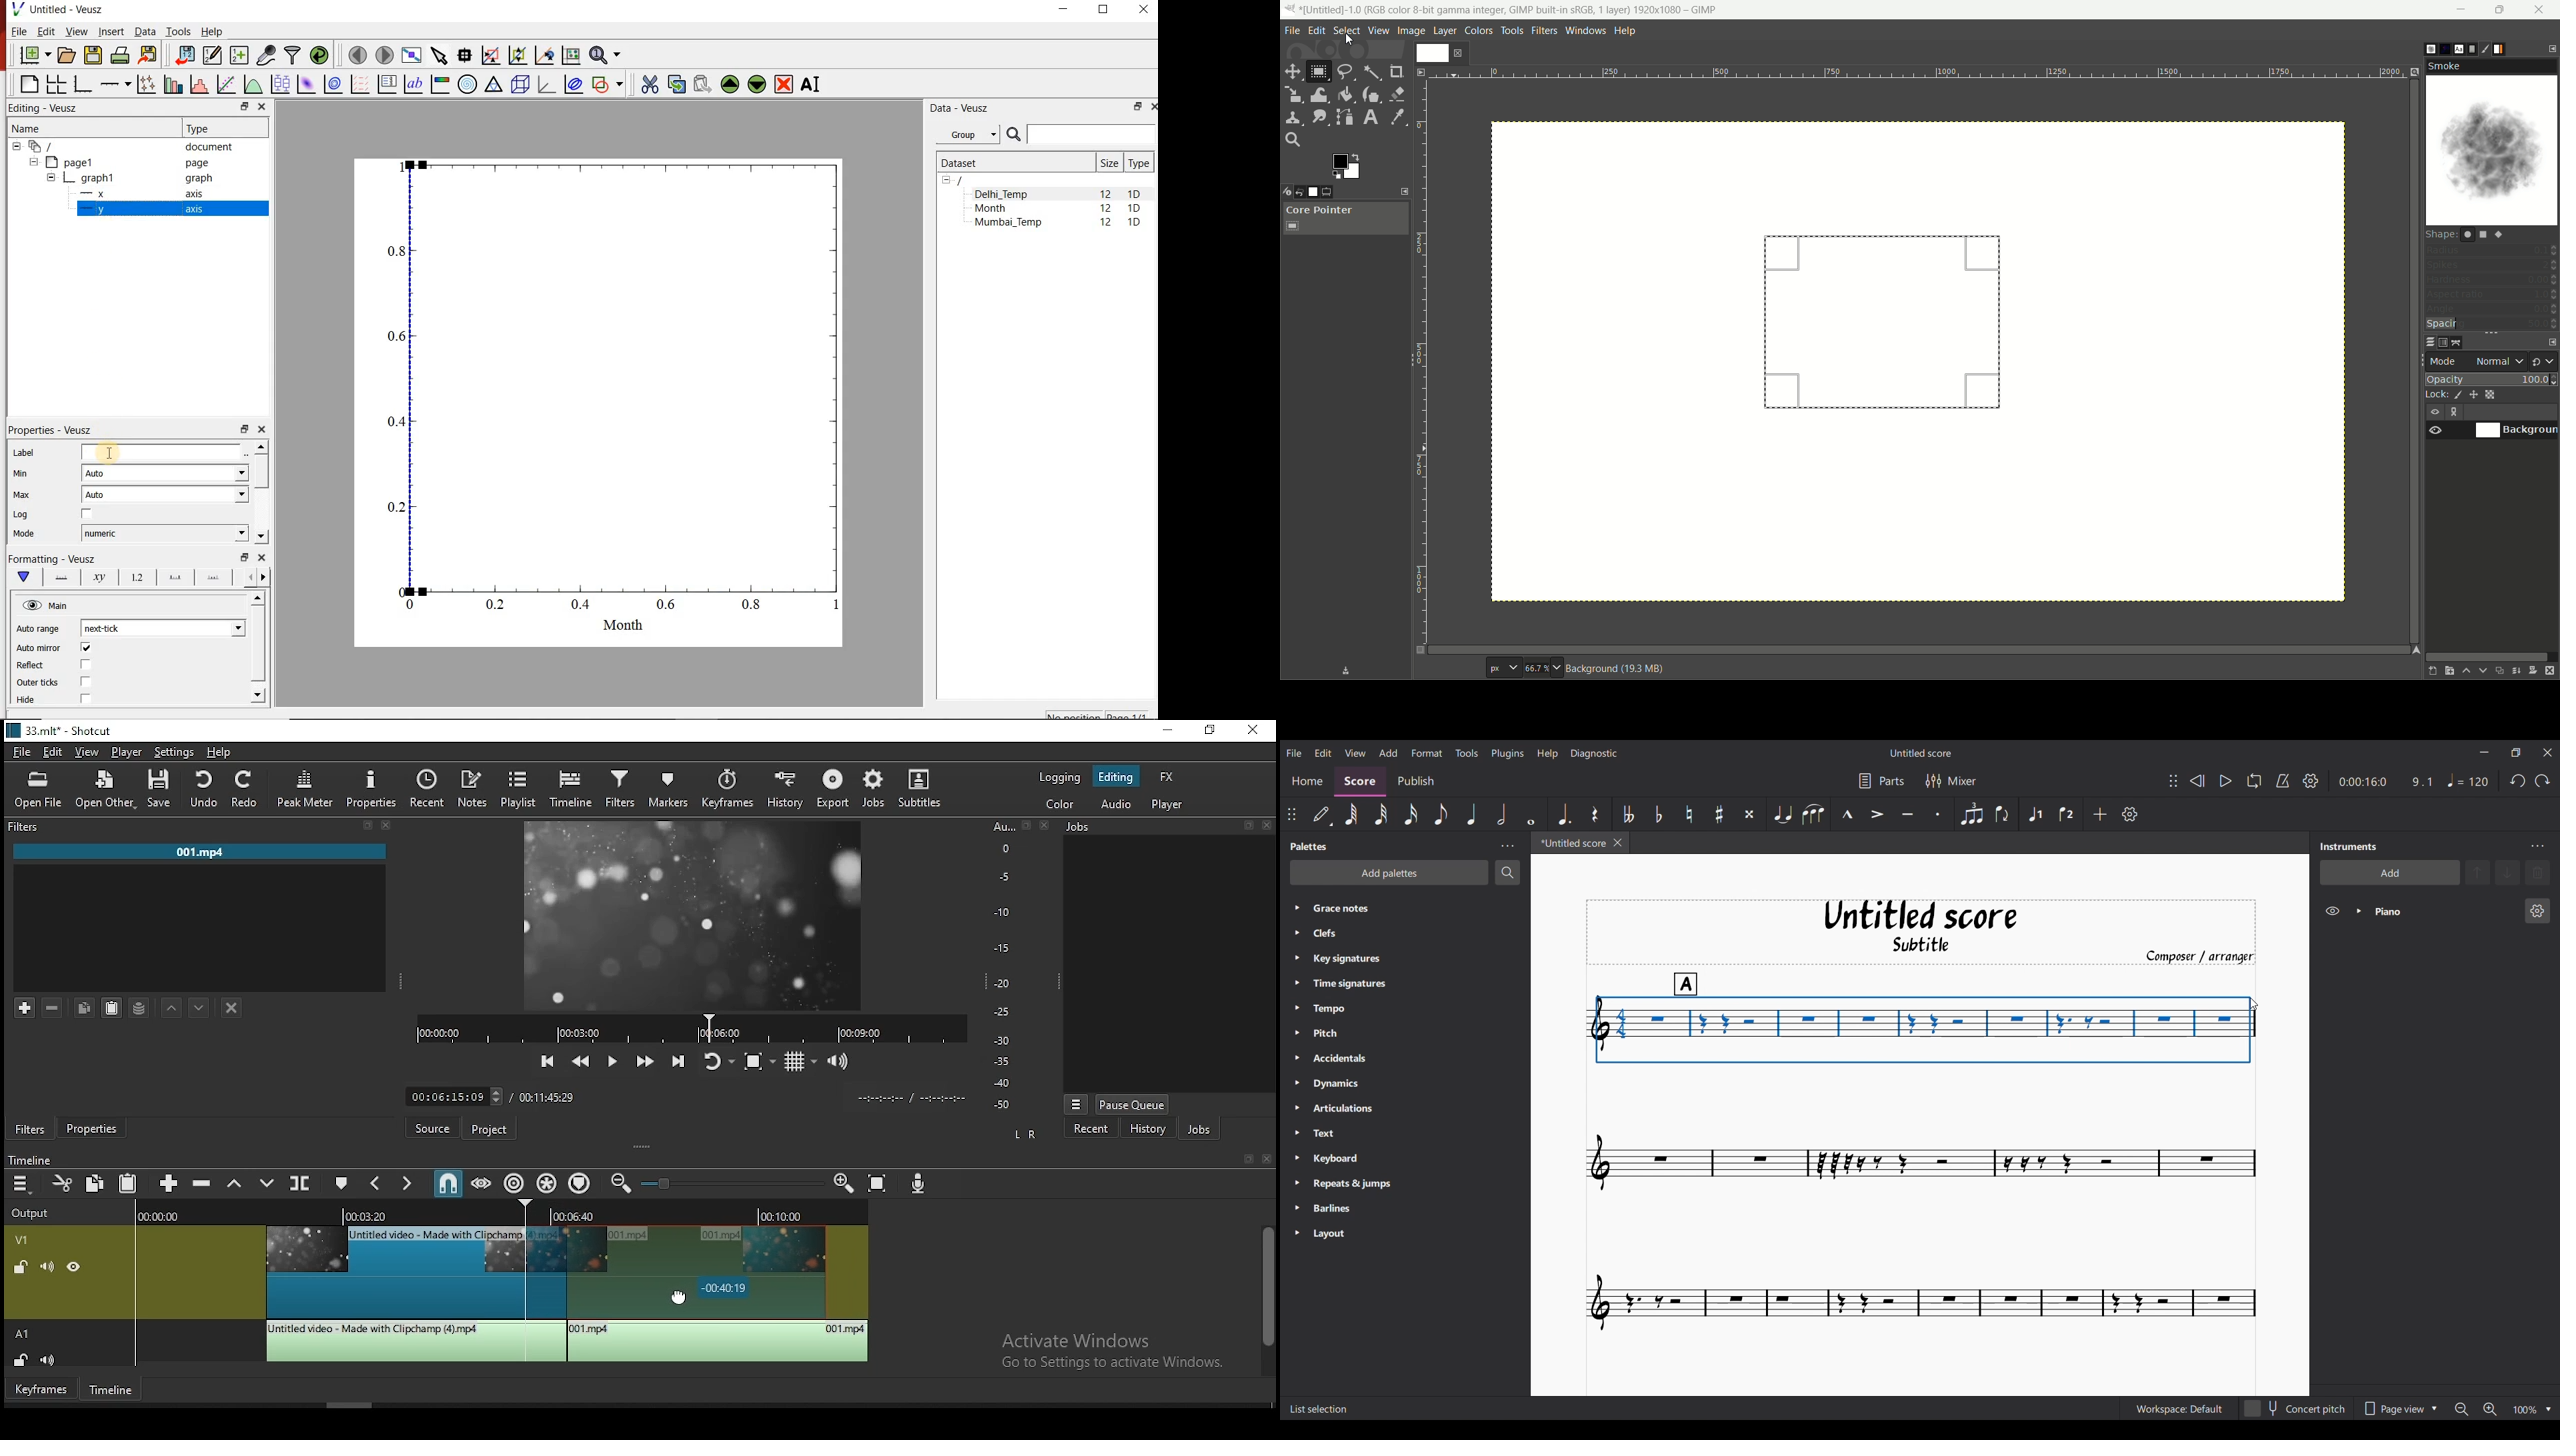 This screenshot has height=1456, width=2576. Describe the element at coordinates (29, 1128) in the screenshot. I see `filters` at that location.